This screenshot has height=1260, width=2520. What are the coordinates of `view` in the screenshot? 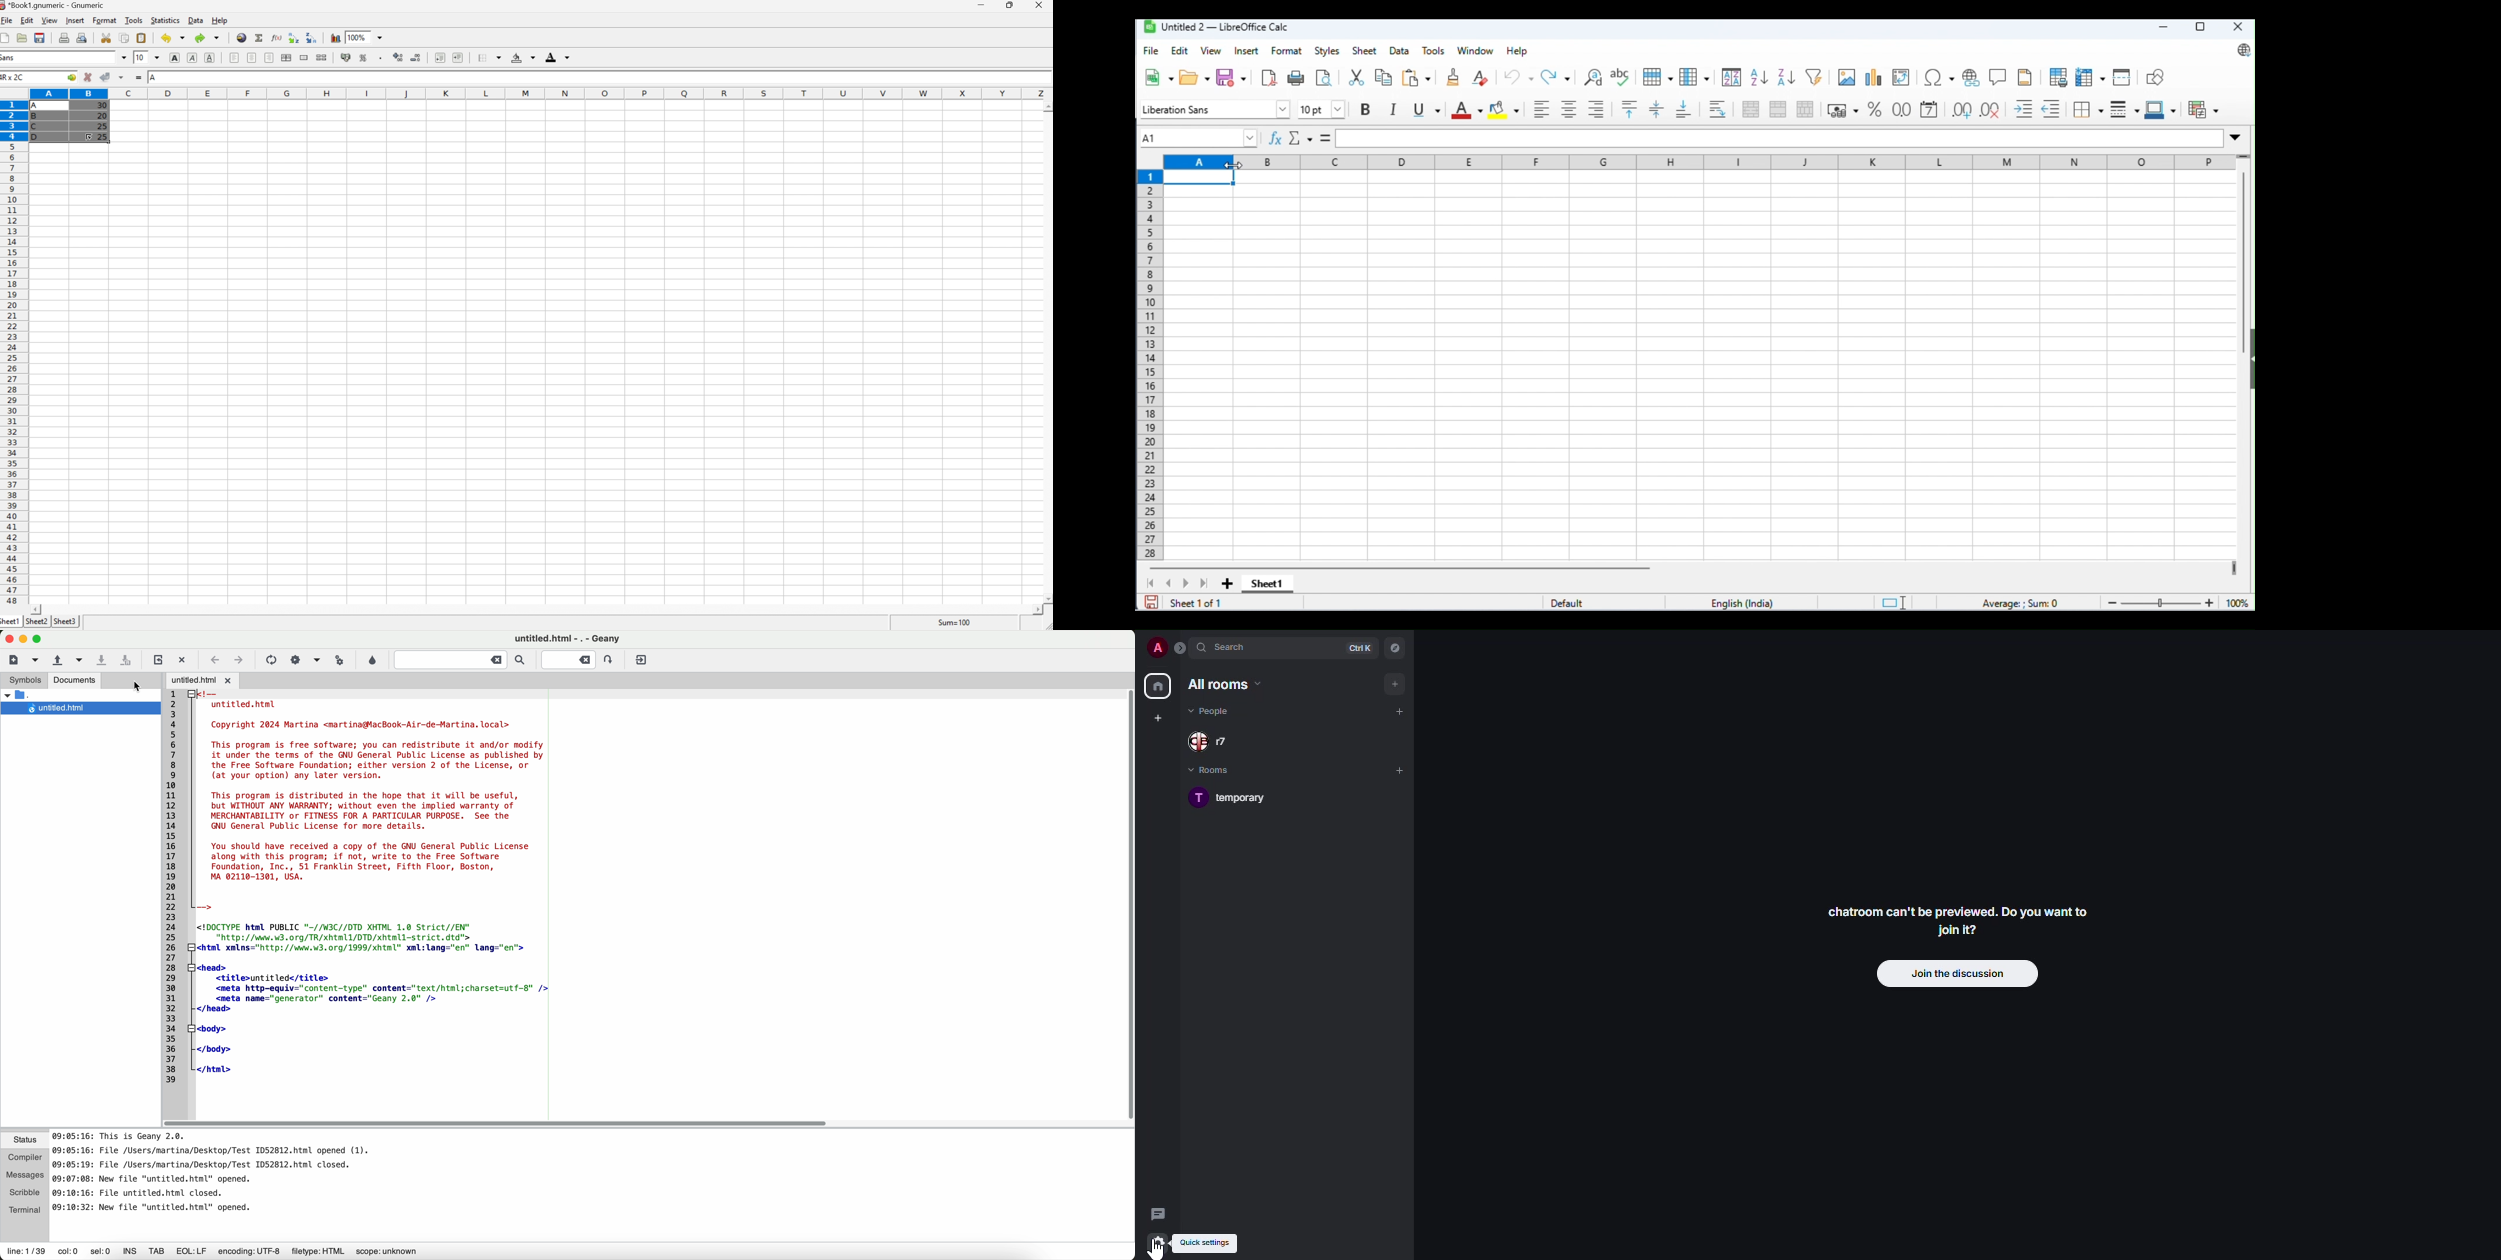 It's located at (1211, 50).